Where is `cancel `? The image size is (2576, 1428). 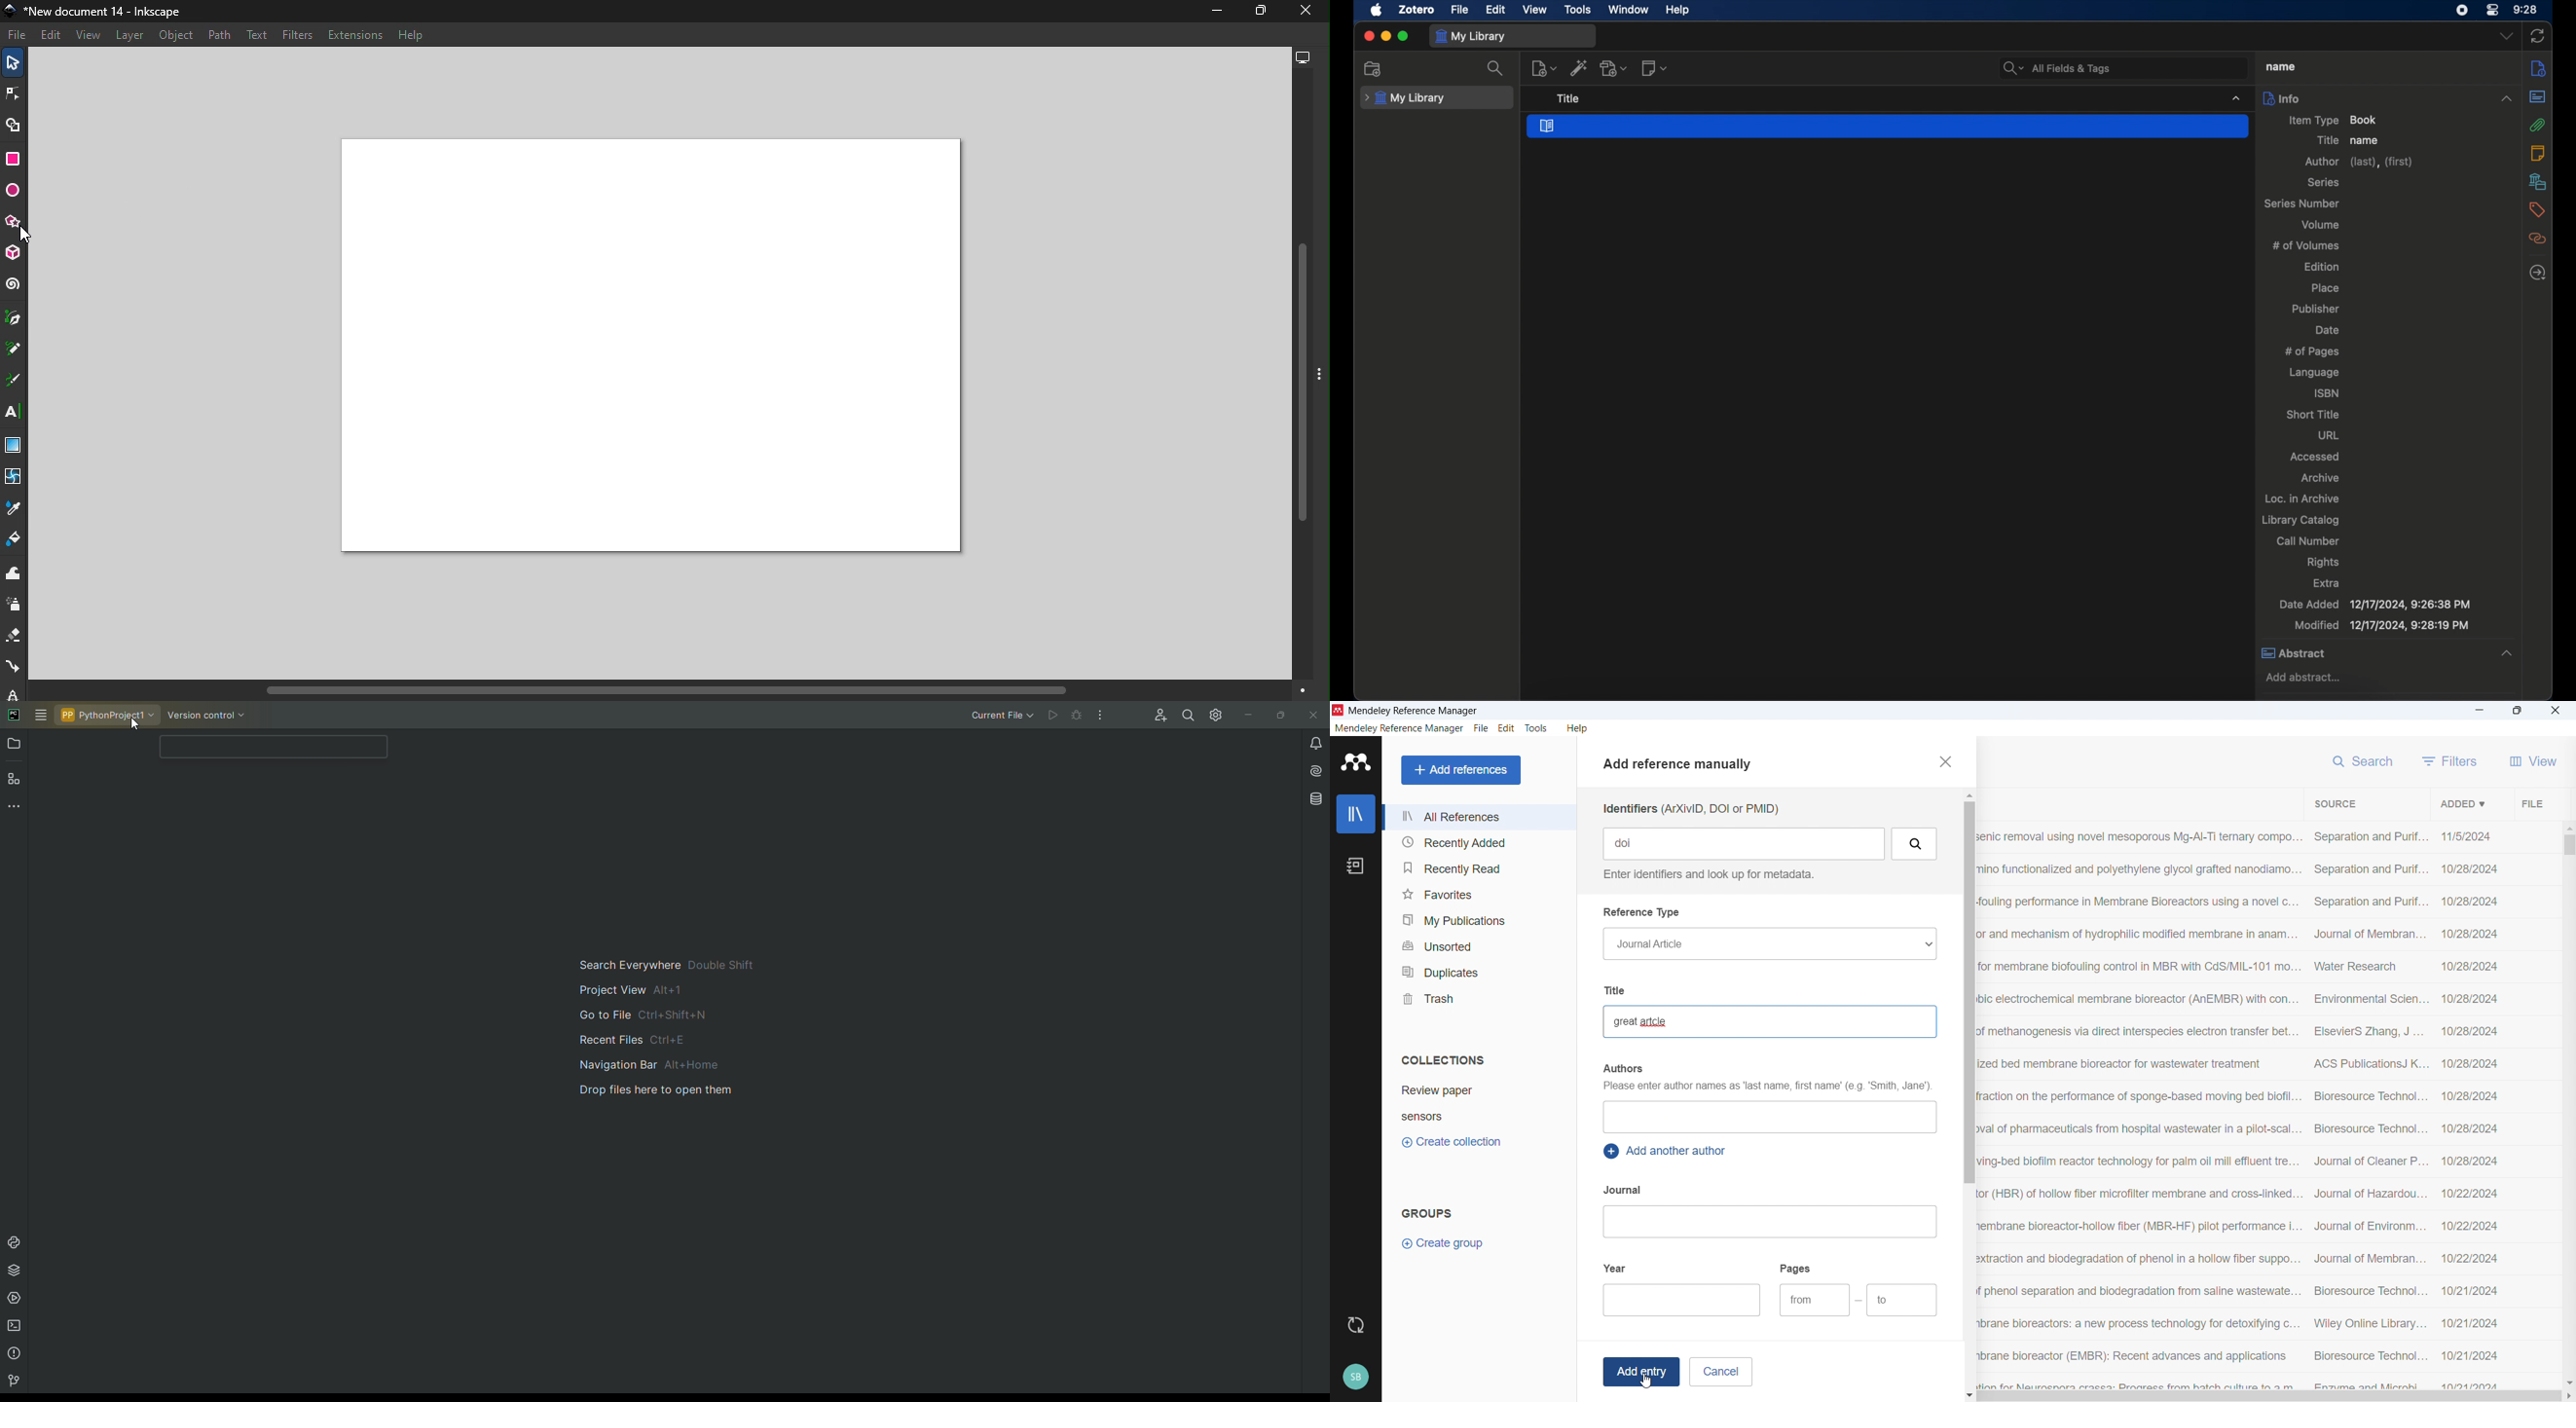 cancel  is located at coordinates (1721, 1371).